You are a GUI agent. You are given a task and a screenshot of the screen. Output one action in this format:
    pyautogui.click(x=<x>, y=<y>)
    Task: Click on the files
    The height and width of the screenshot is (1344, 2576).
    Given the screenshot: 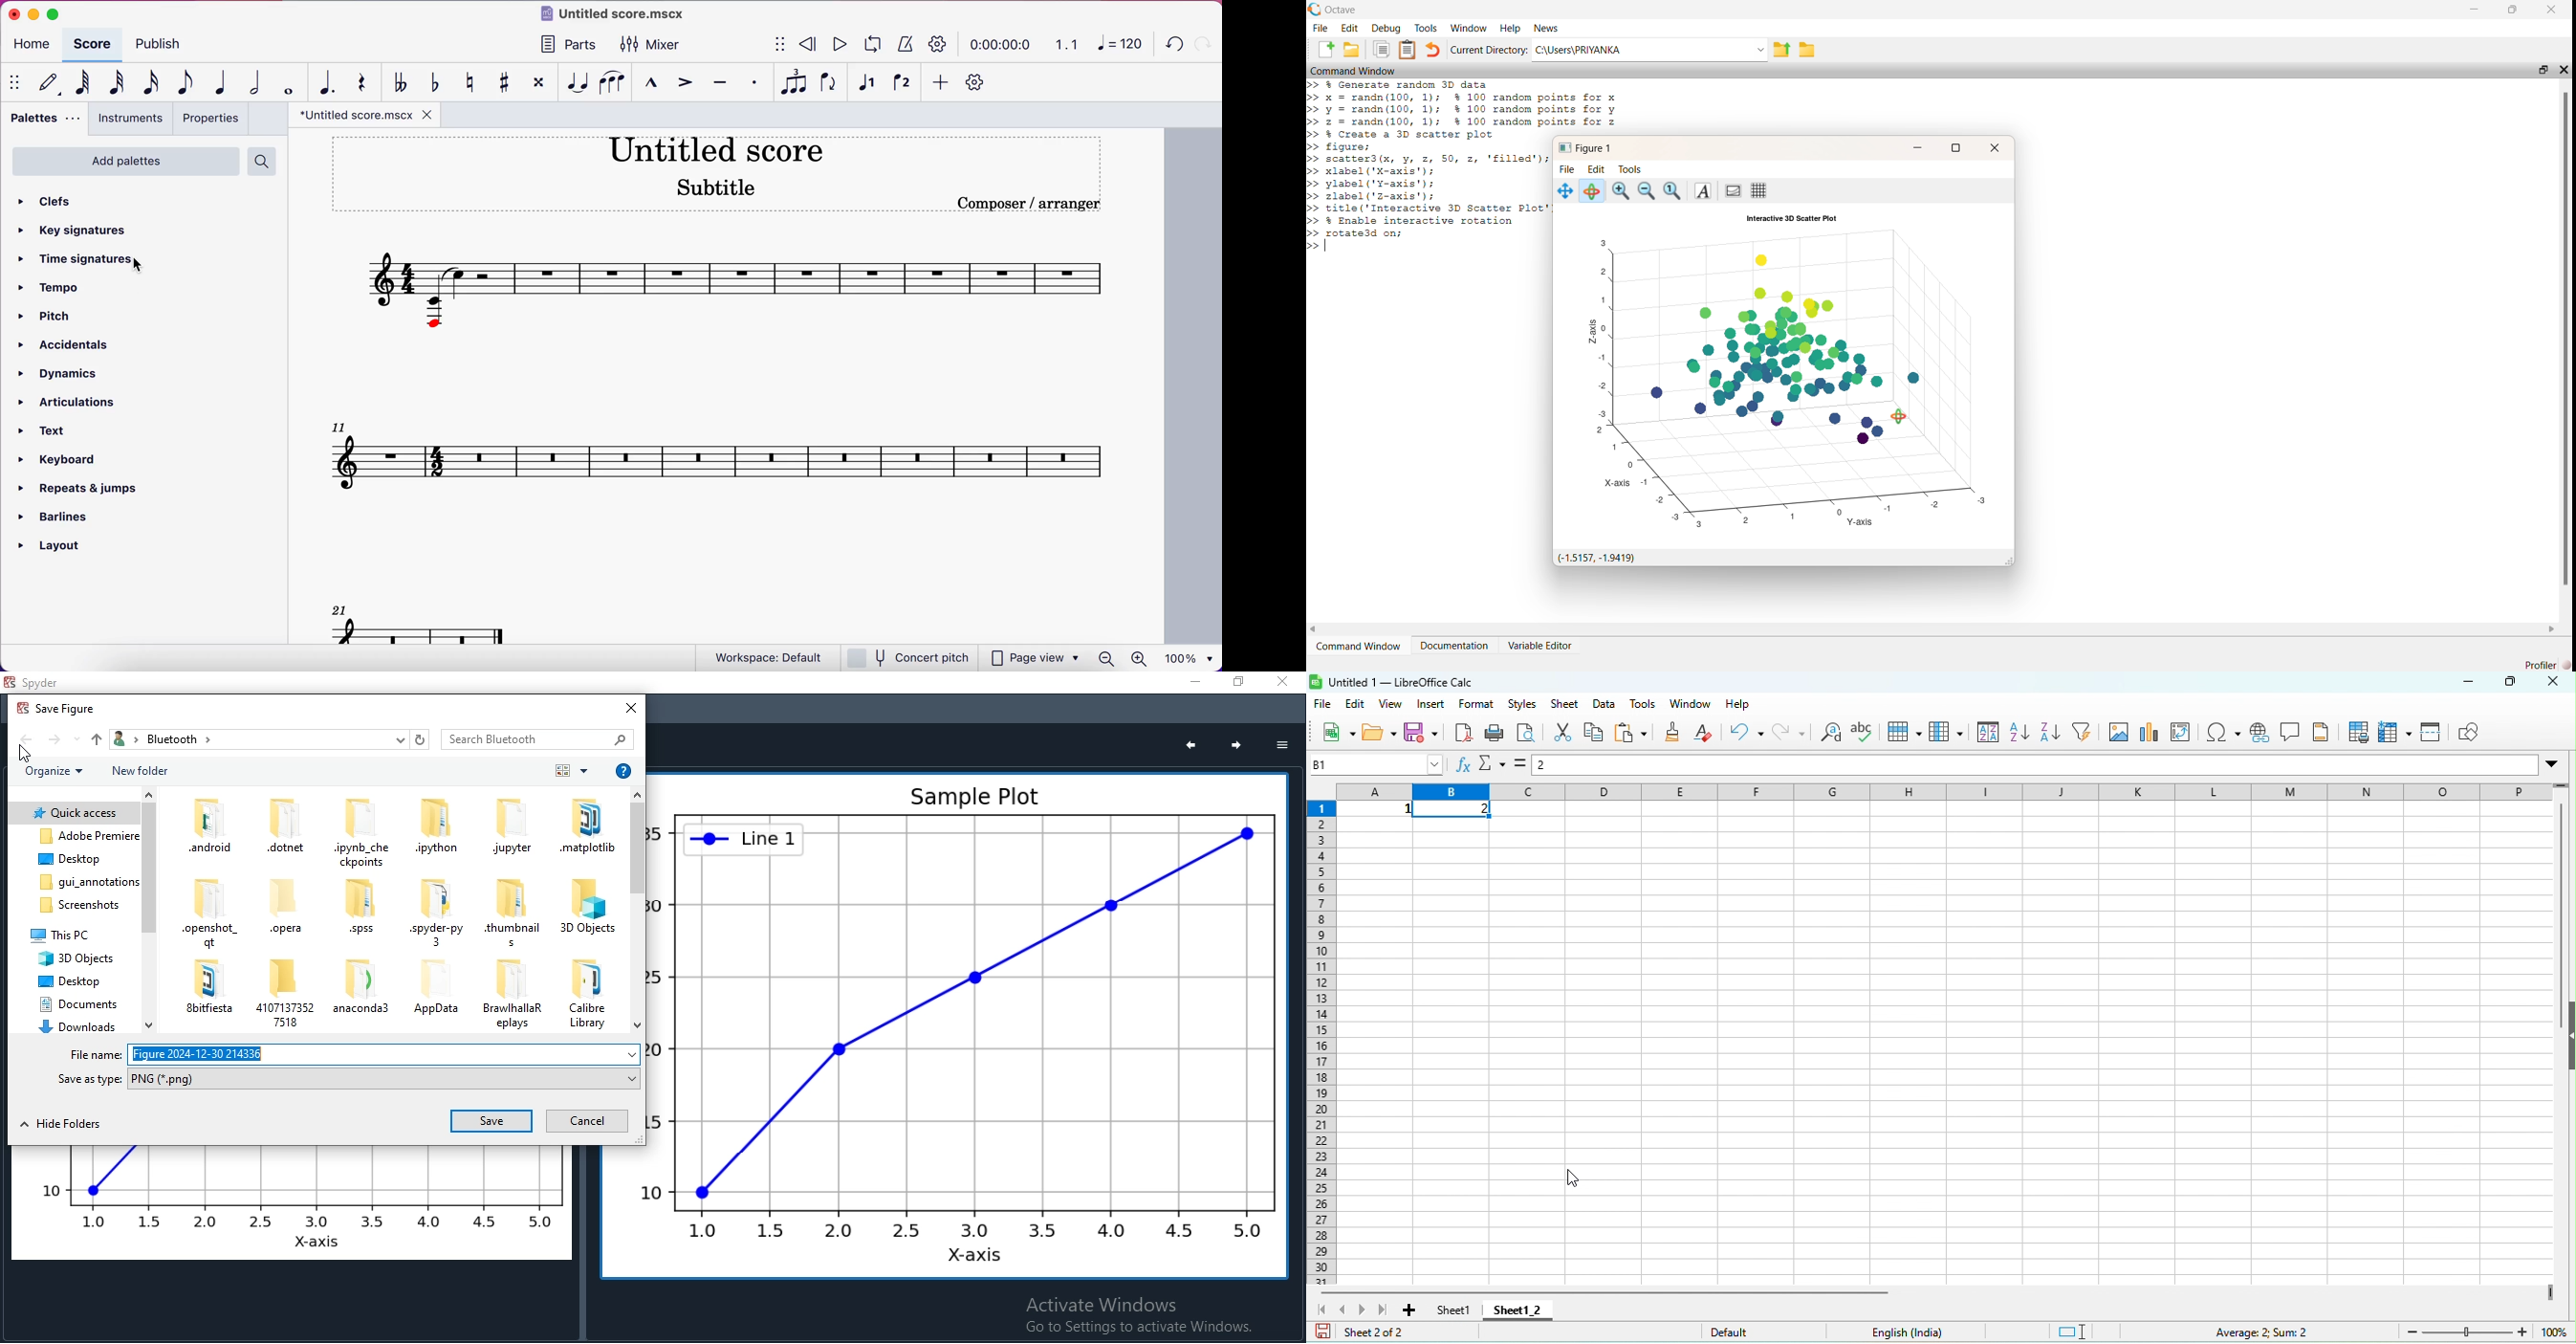 What is the action you would take?
    pyautogui.click(x=434, y=830)
    